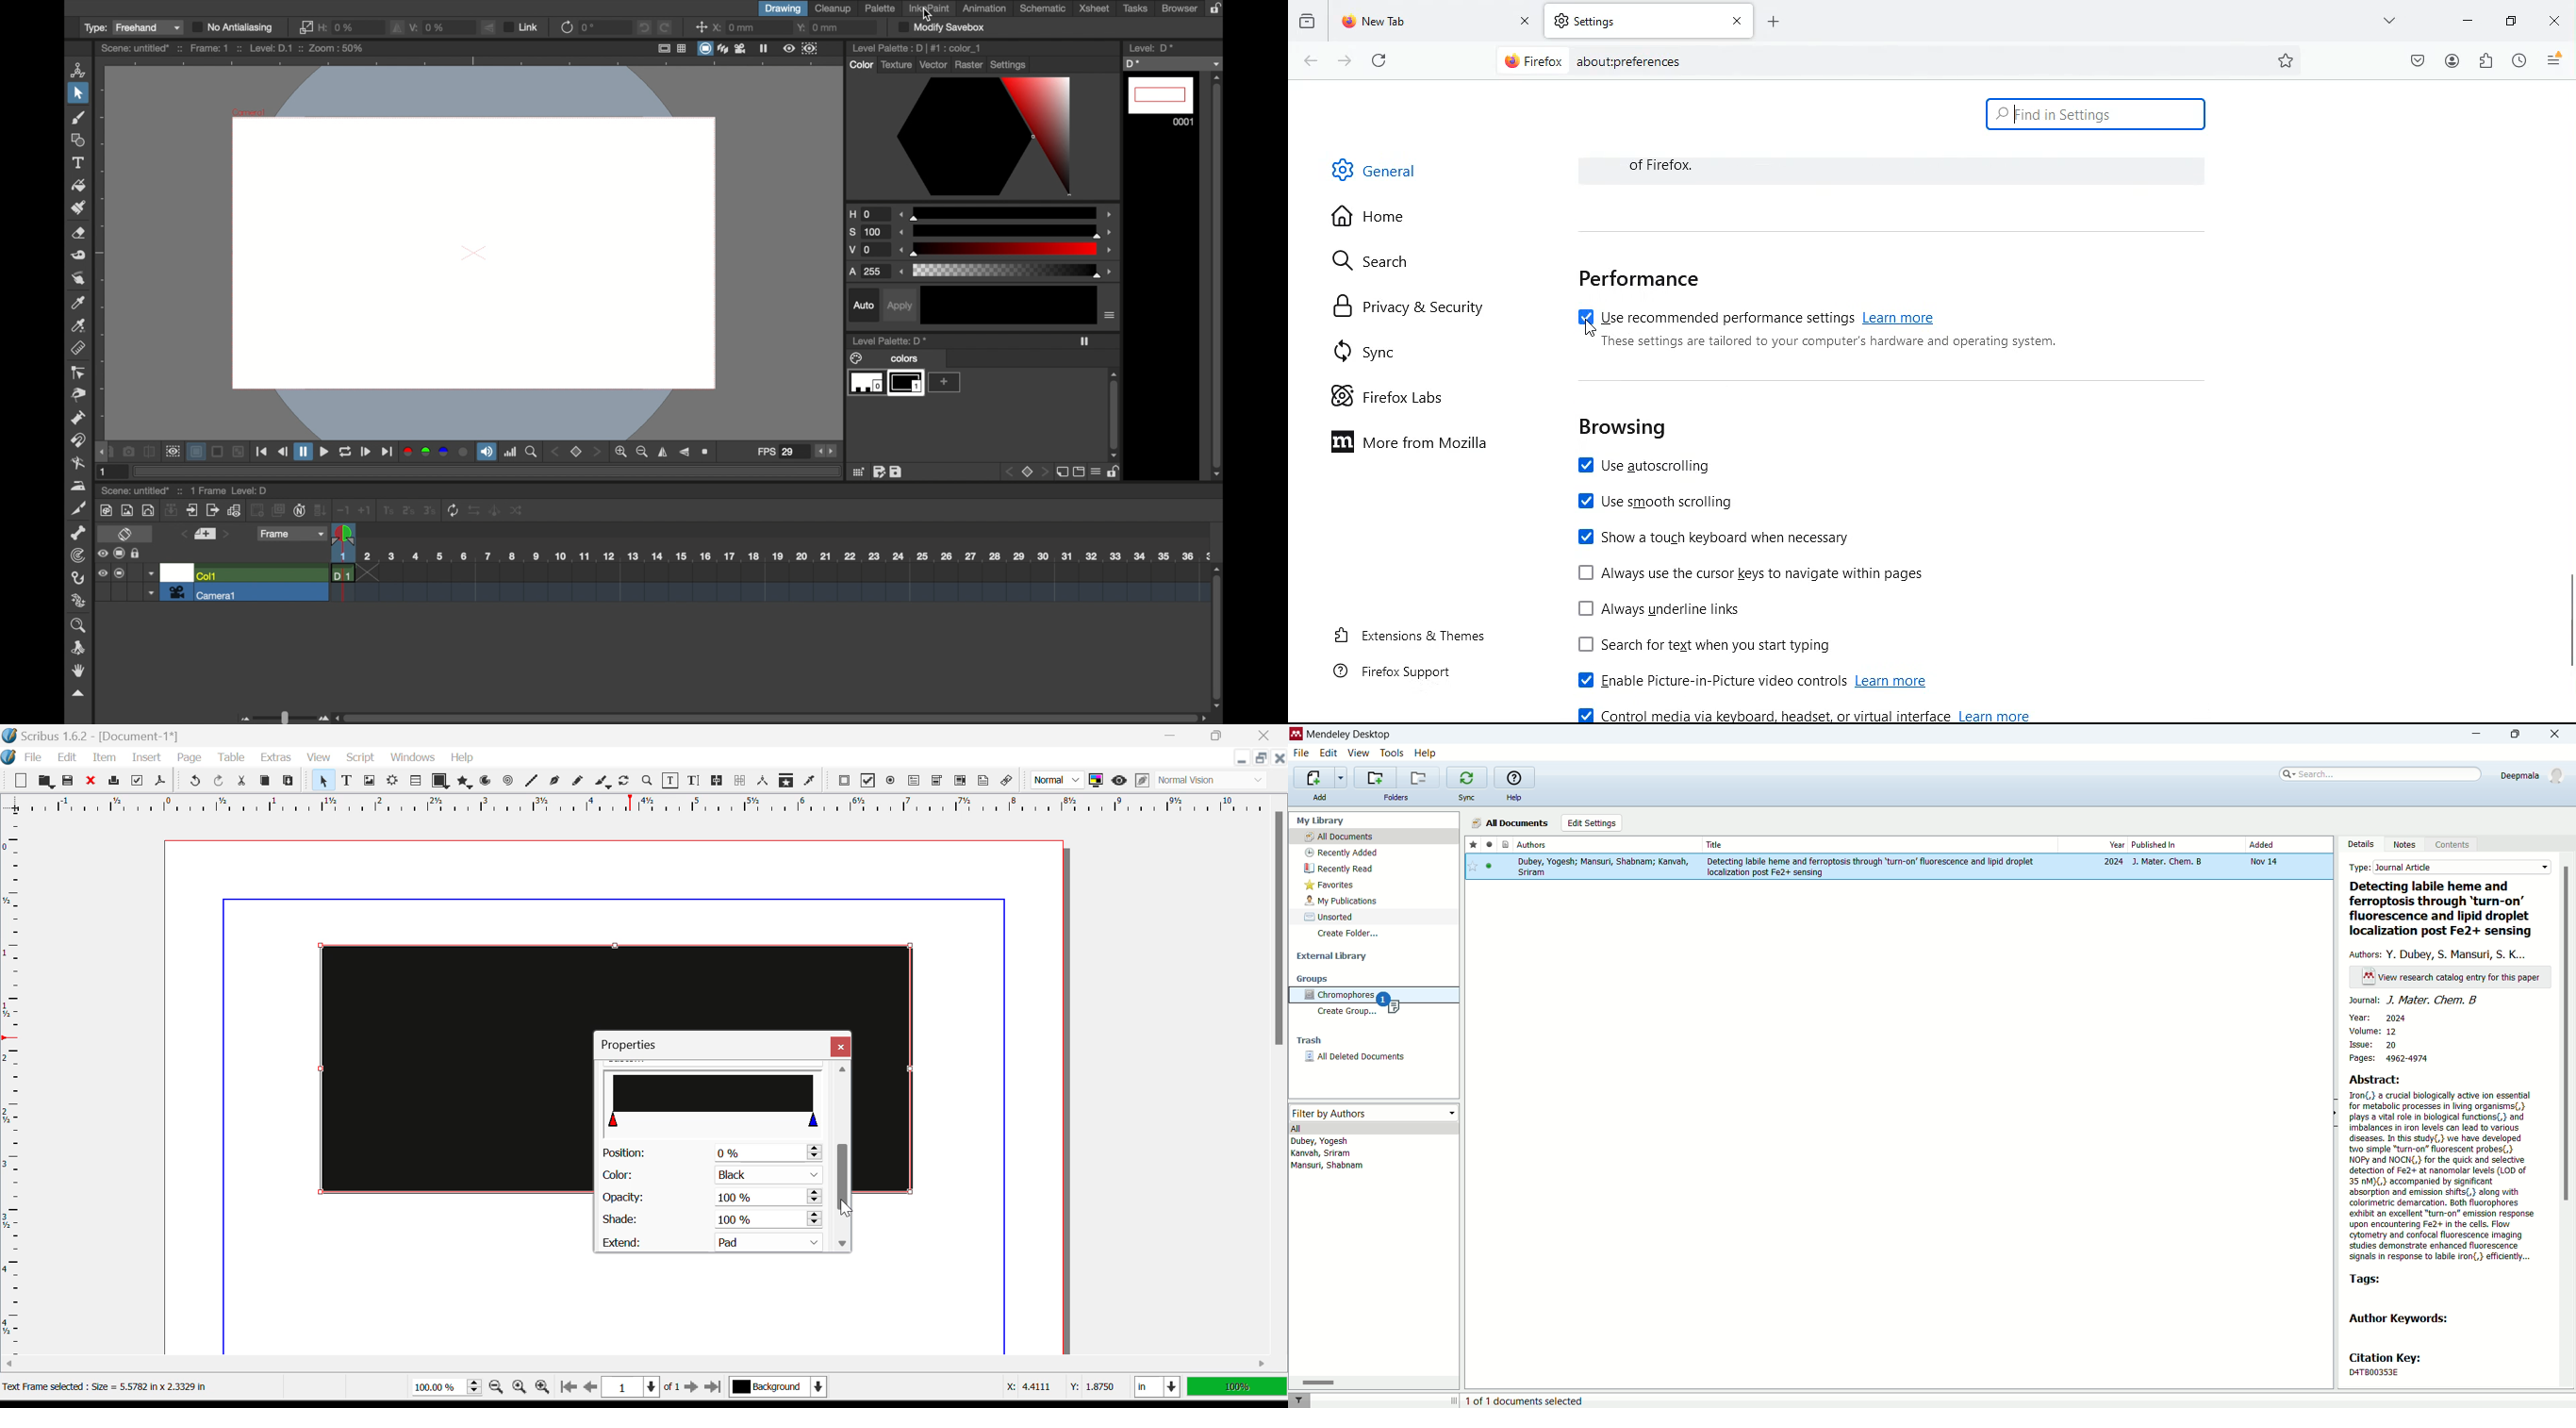 The height and width of the screenshot is (1428, 2576). Describe the element at coordinates (1510, 823) in the screenshot. I see `all documents` at that location.